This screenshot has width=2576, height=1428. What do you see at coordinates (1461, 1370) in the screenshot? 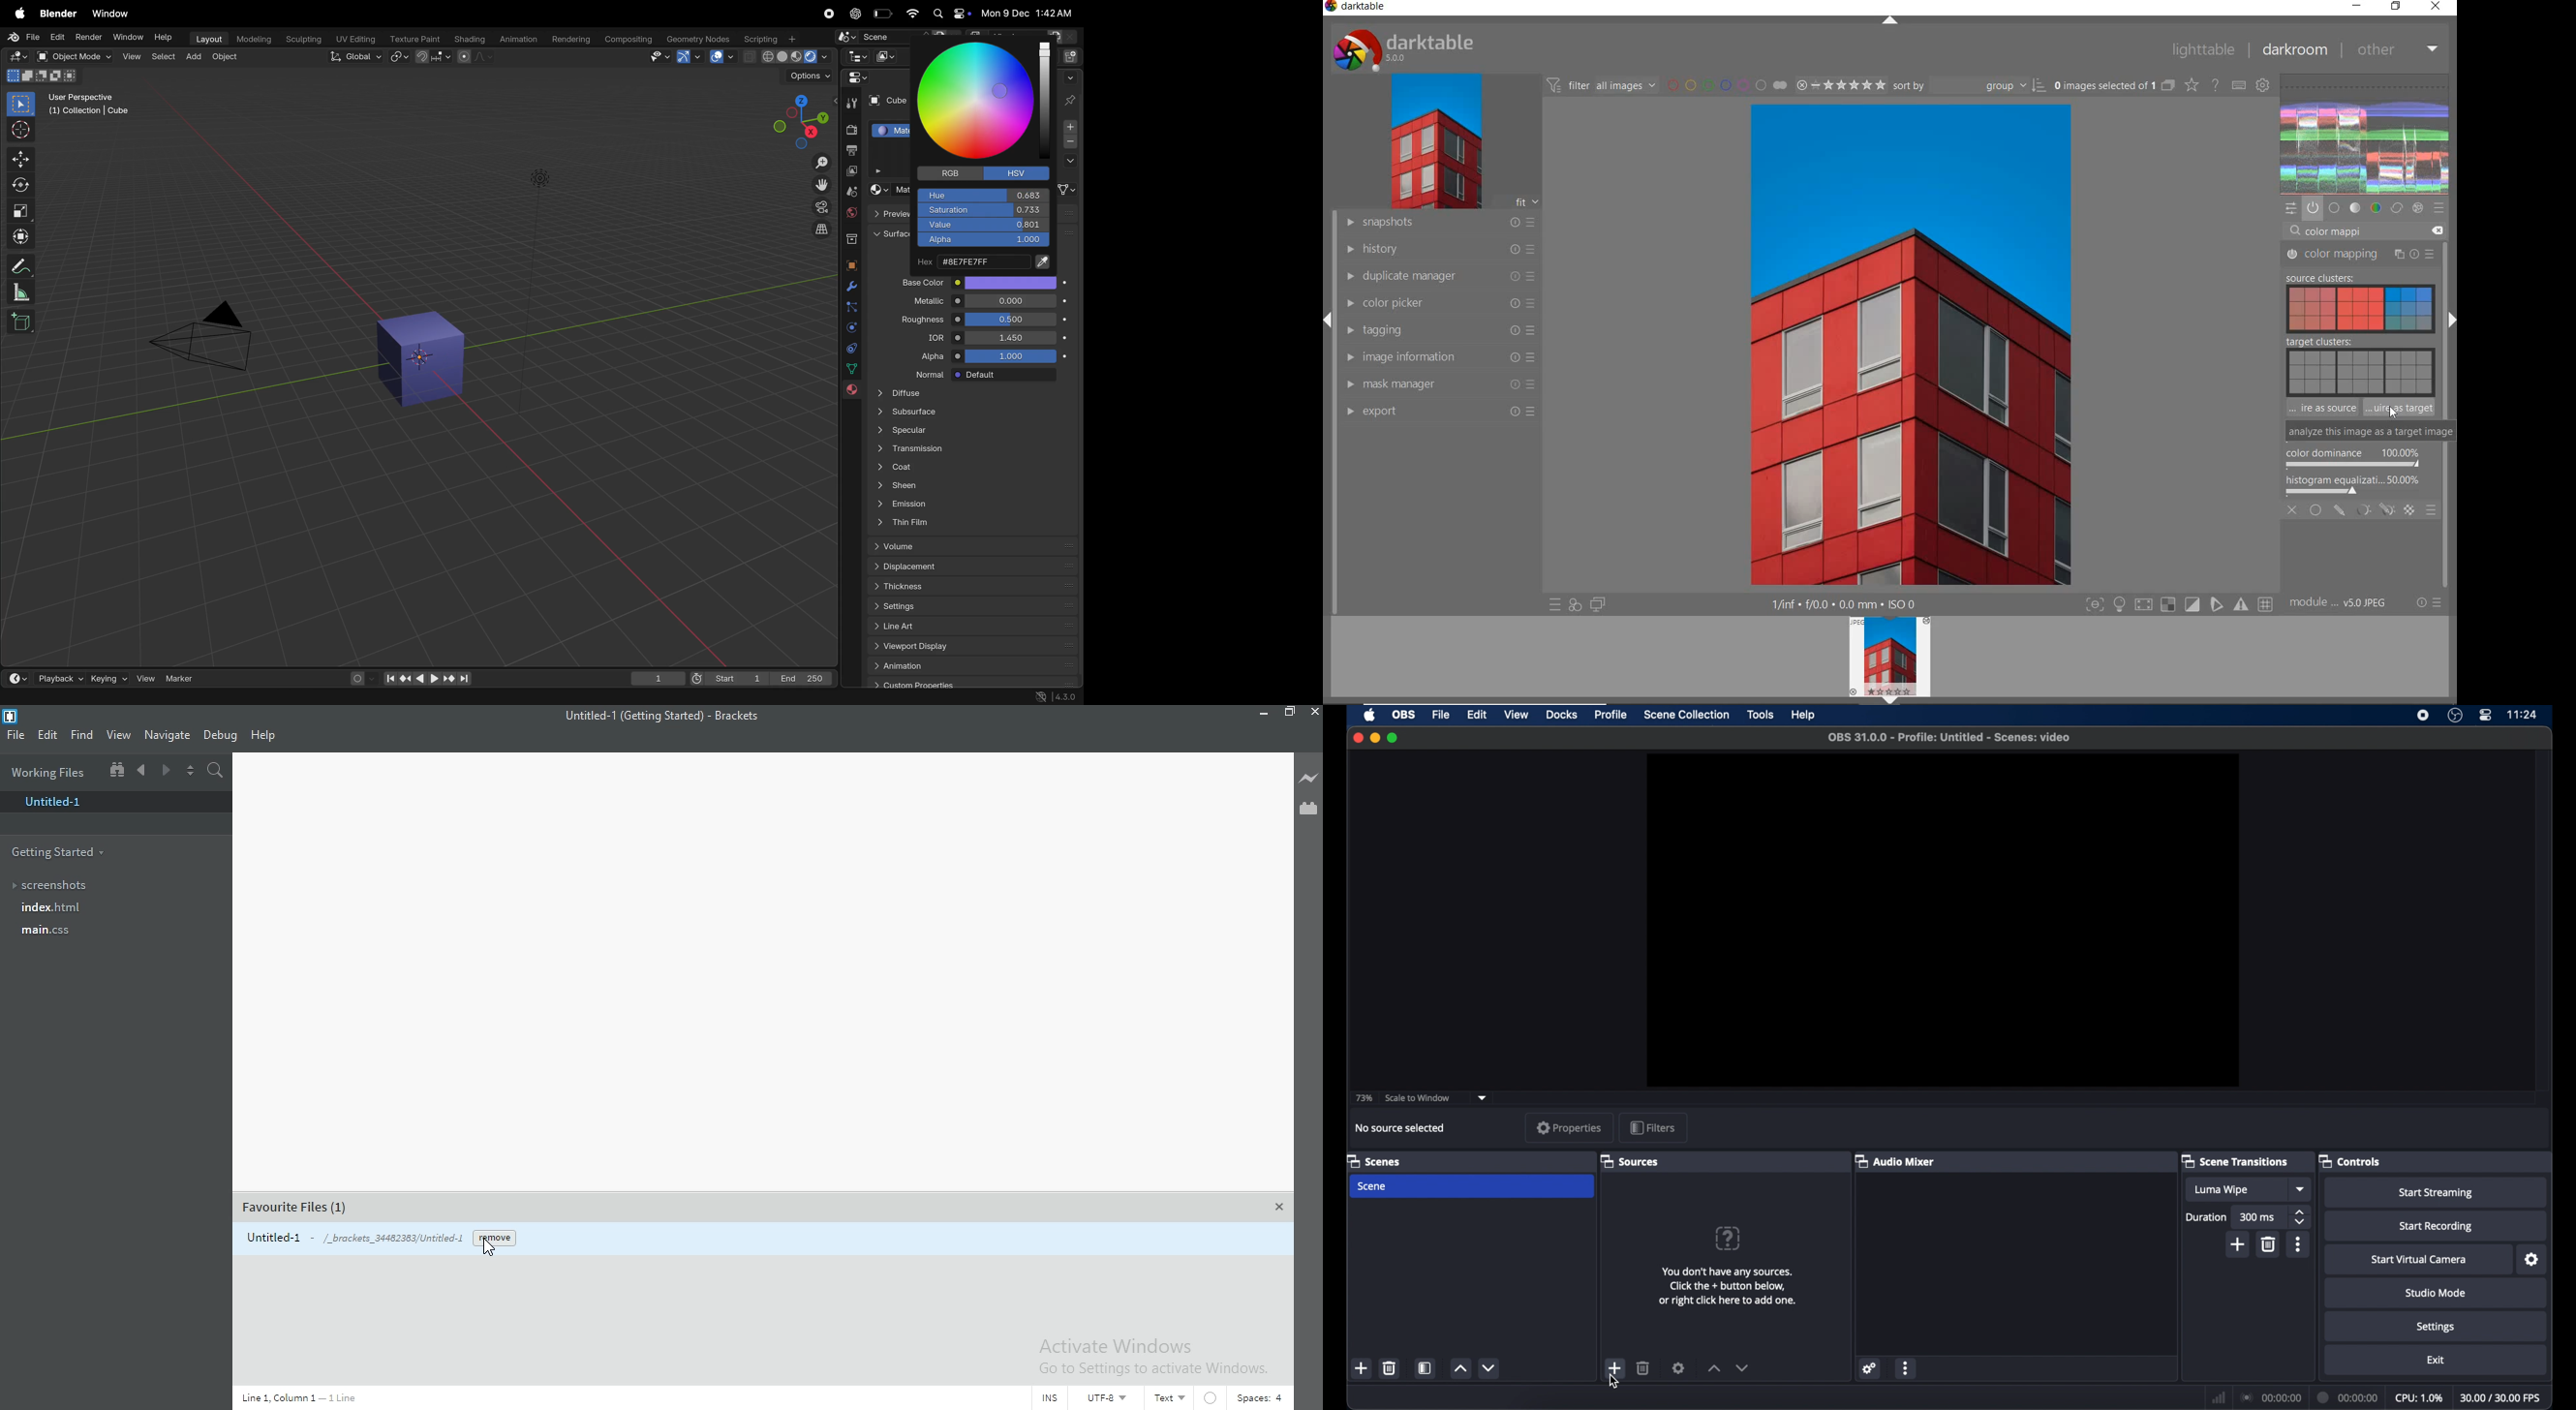
I see `increment` at bounding box center [1461, 1370].